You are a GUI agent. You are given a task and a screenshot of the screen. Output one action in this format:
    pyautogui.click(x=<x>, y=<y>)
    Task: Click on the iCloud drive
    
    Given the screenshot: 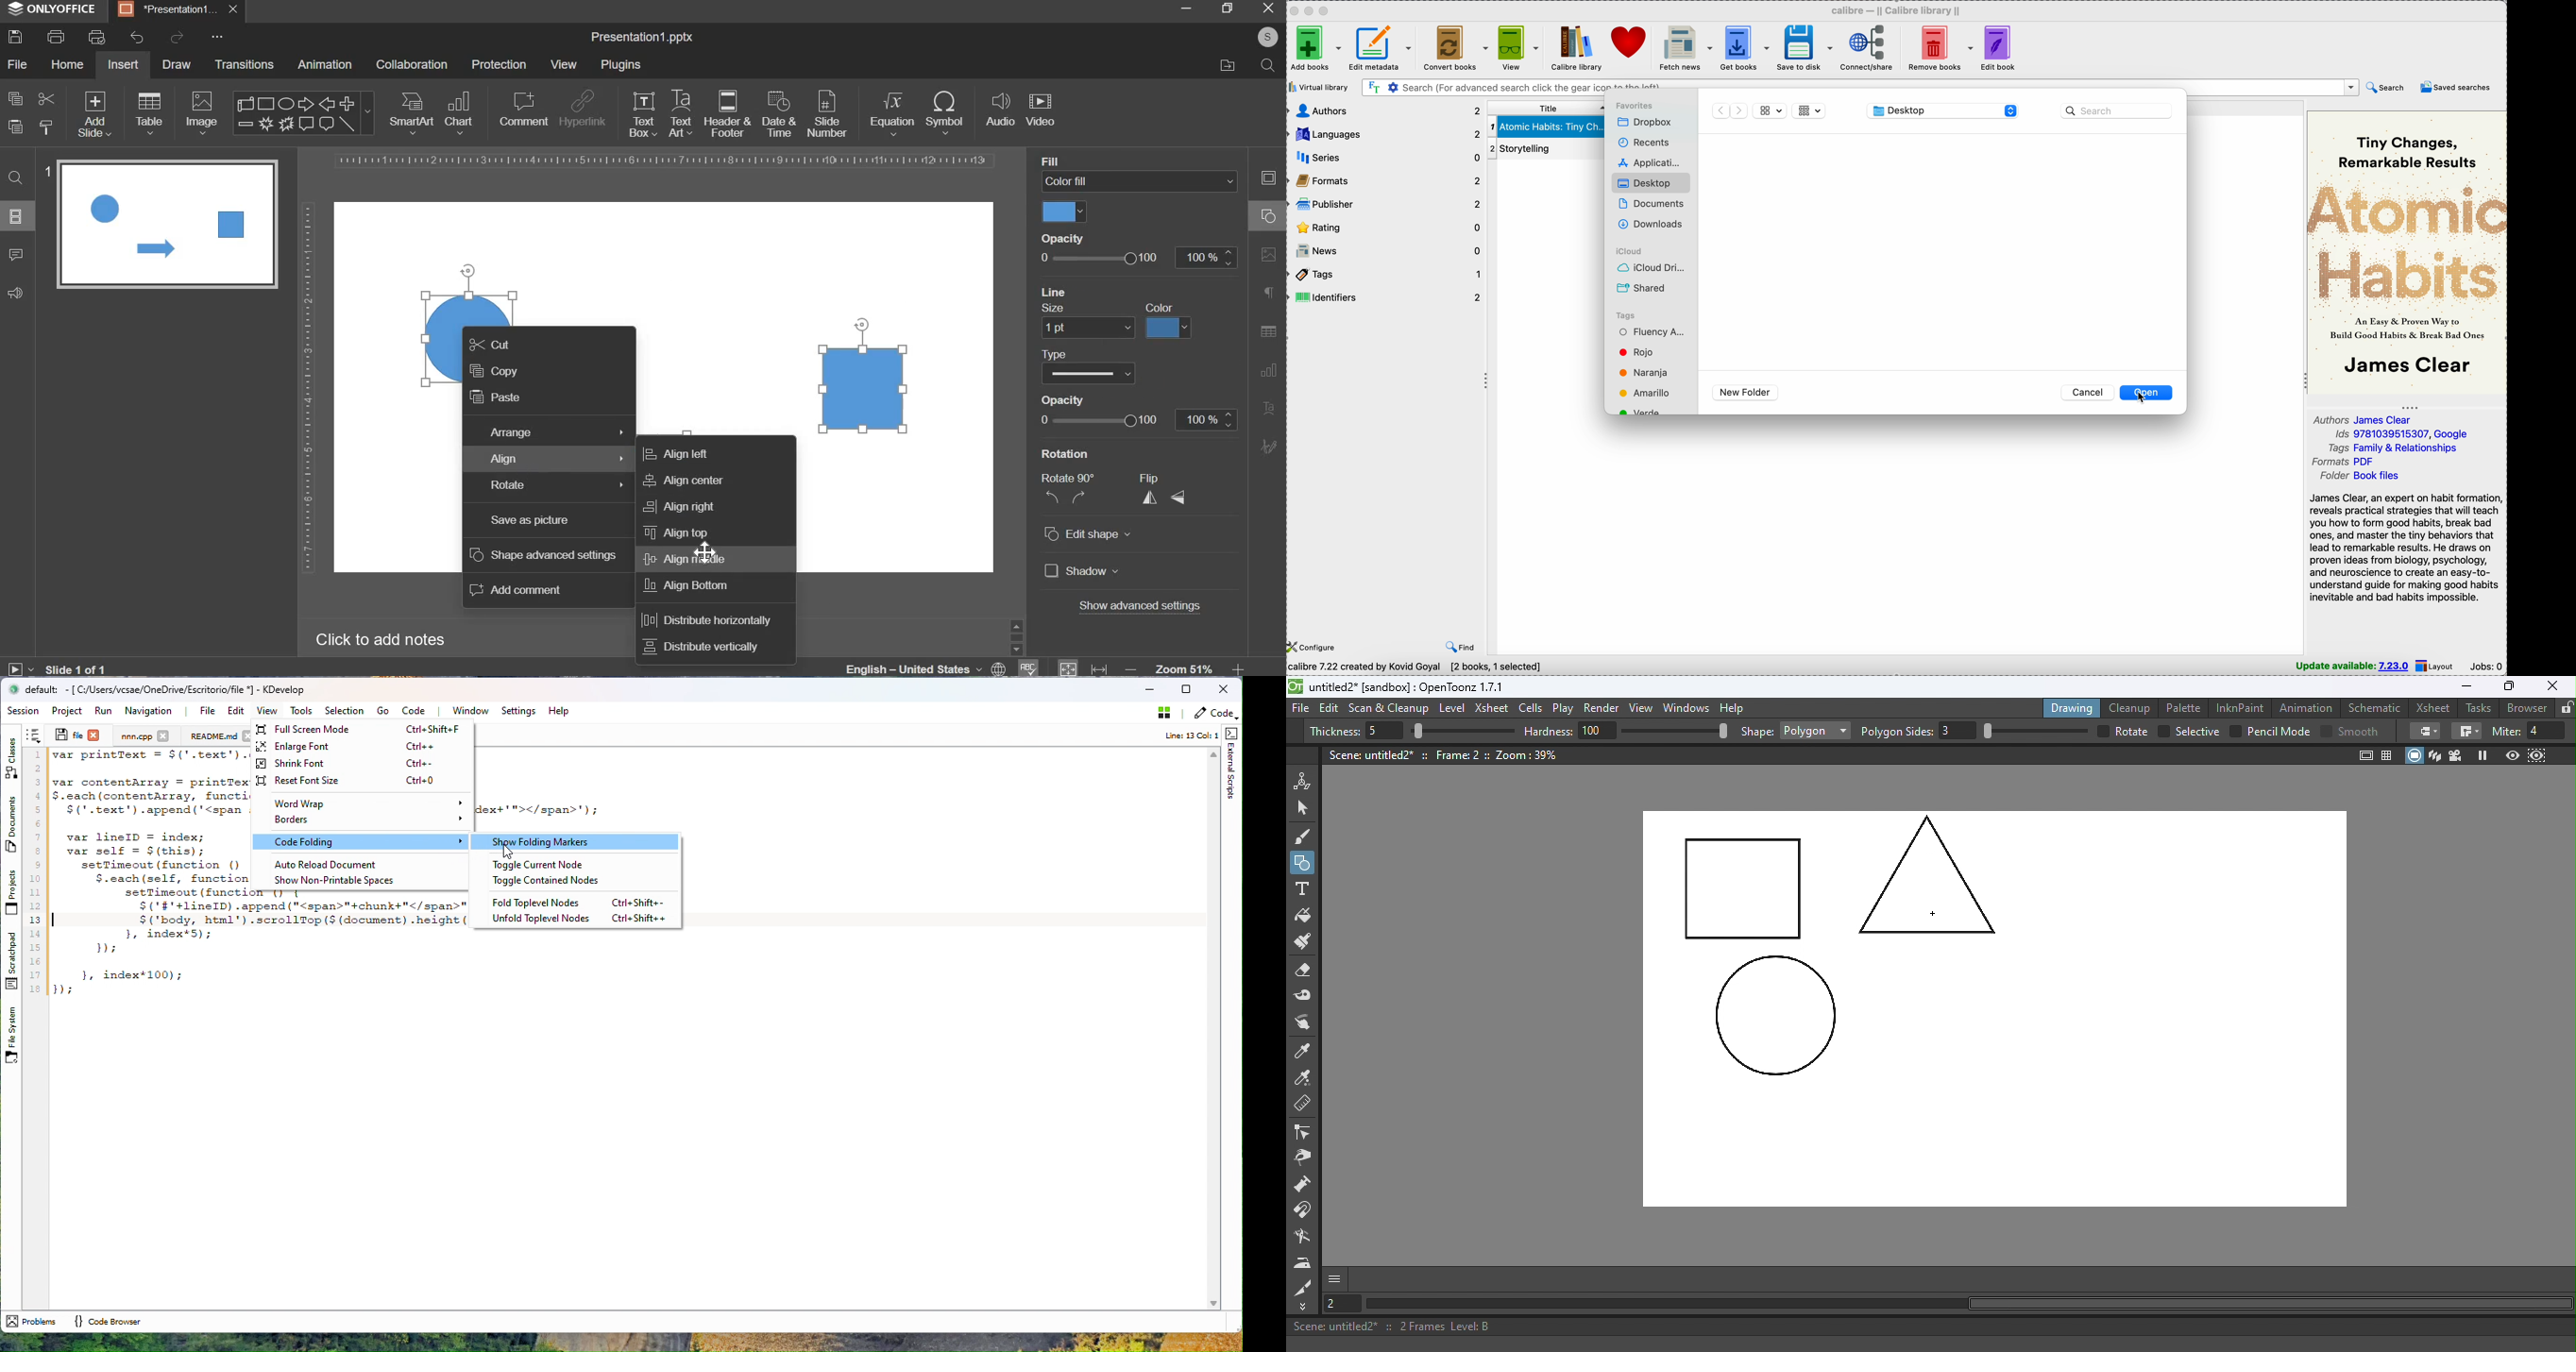 What is the action you would take?
    pyautogui.click(x=1653, y=270)
    